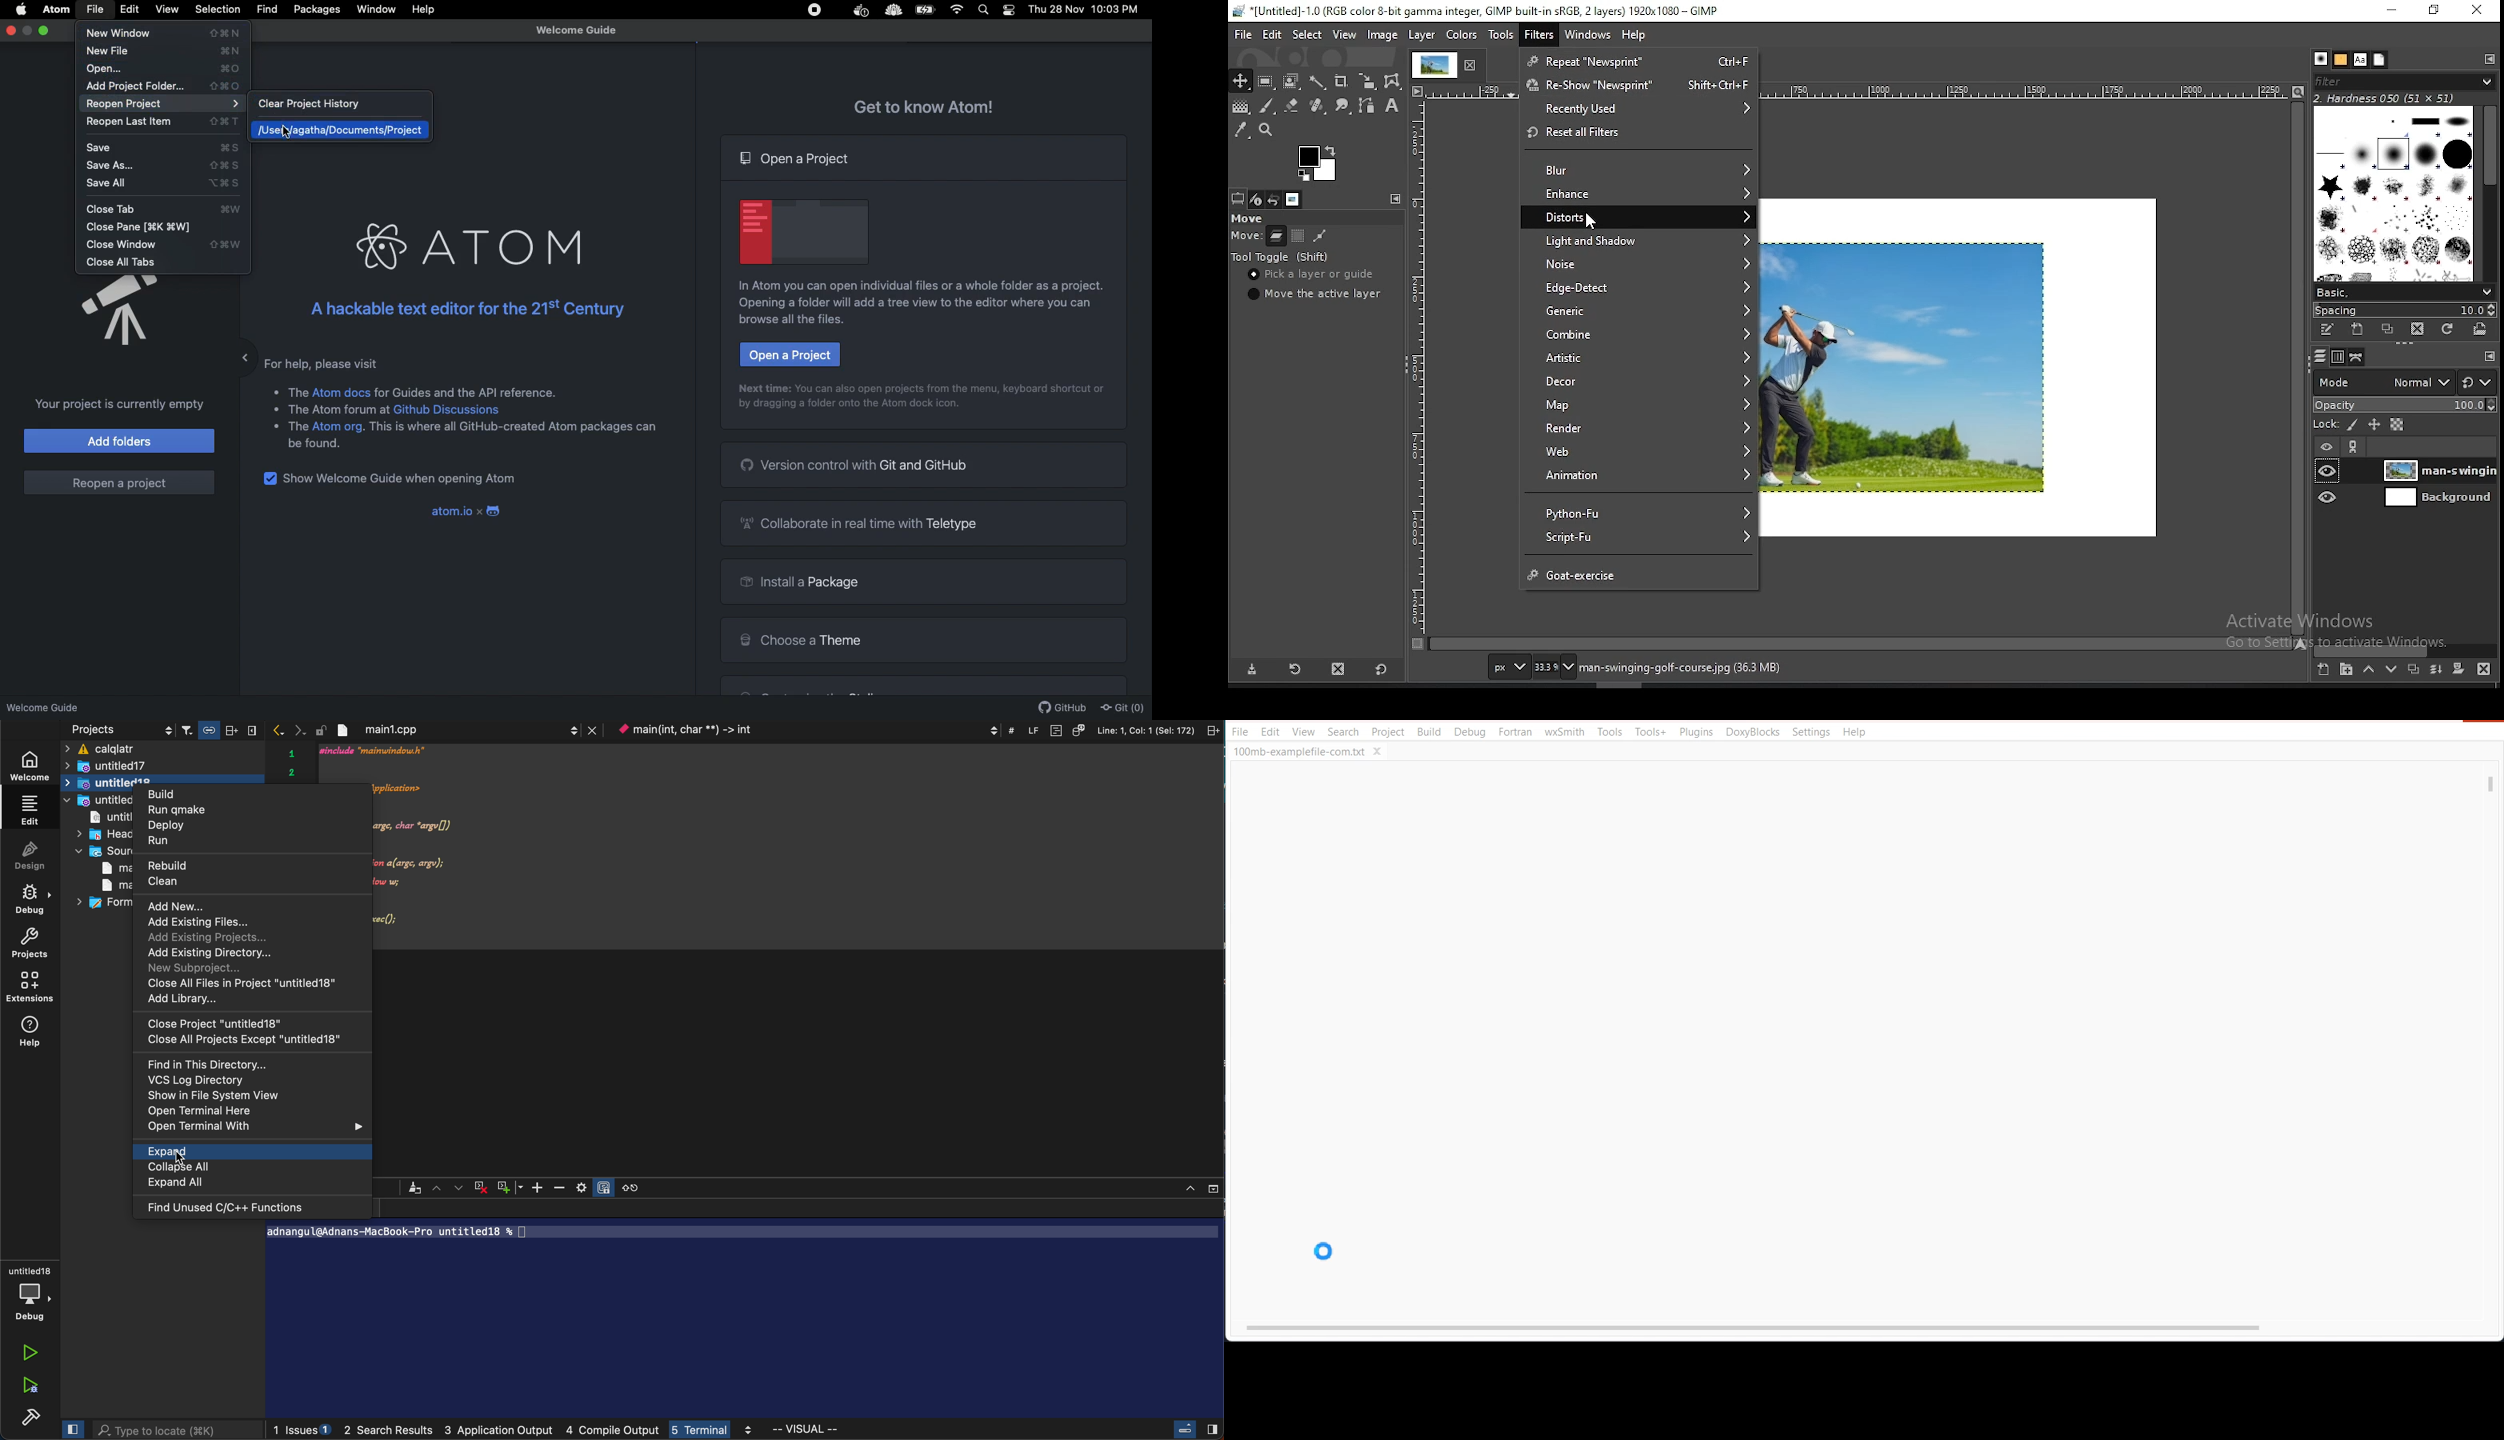 The height and width of the screenshot is (1456, 2520). What do you see at coordinates (34, 811) in the screenshot?
I see `edit` at bounding box center [34, 811].